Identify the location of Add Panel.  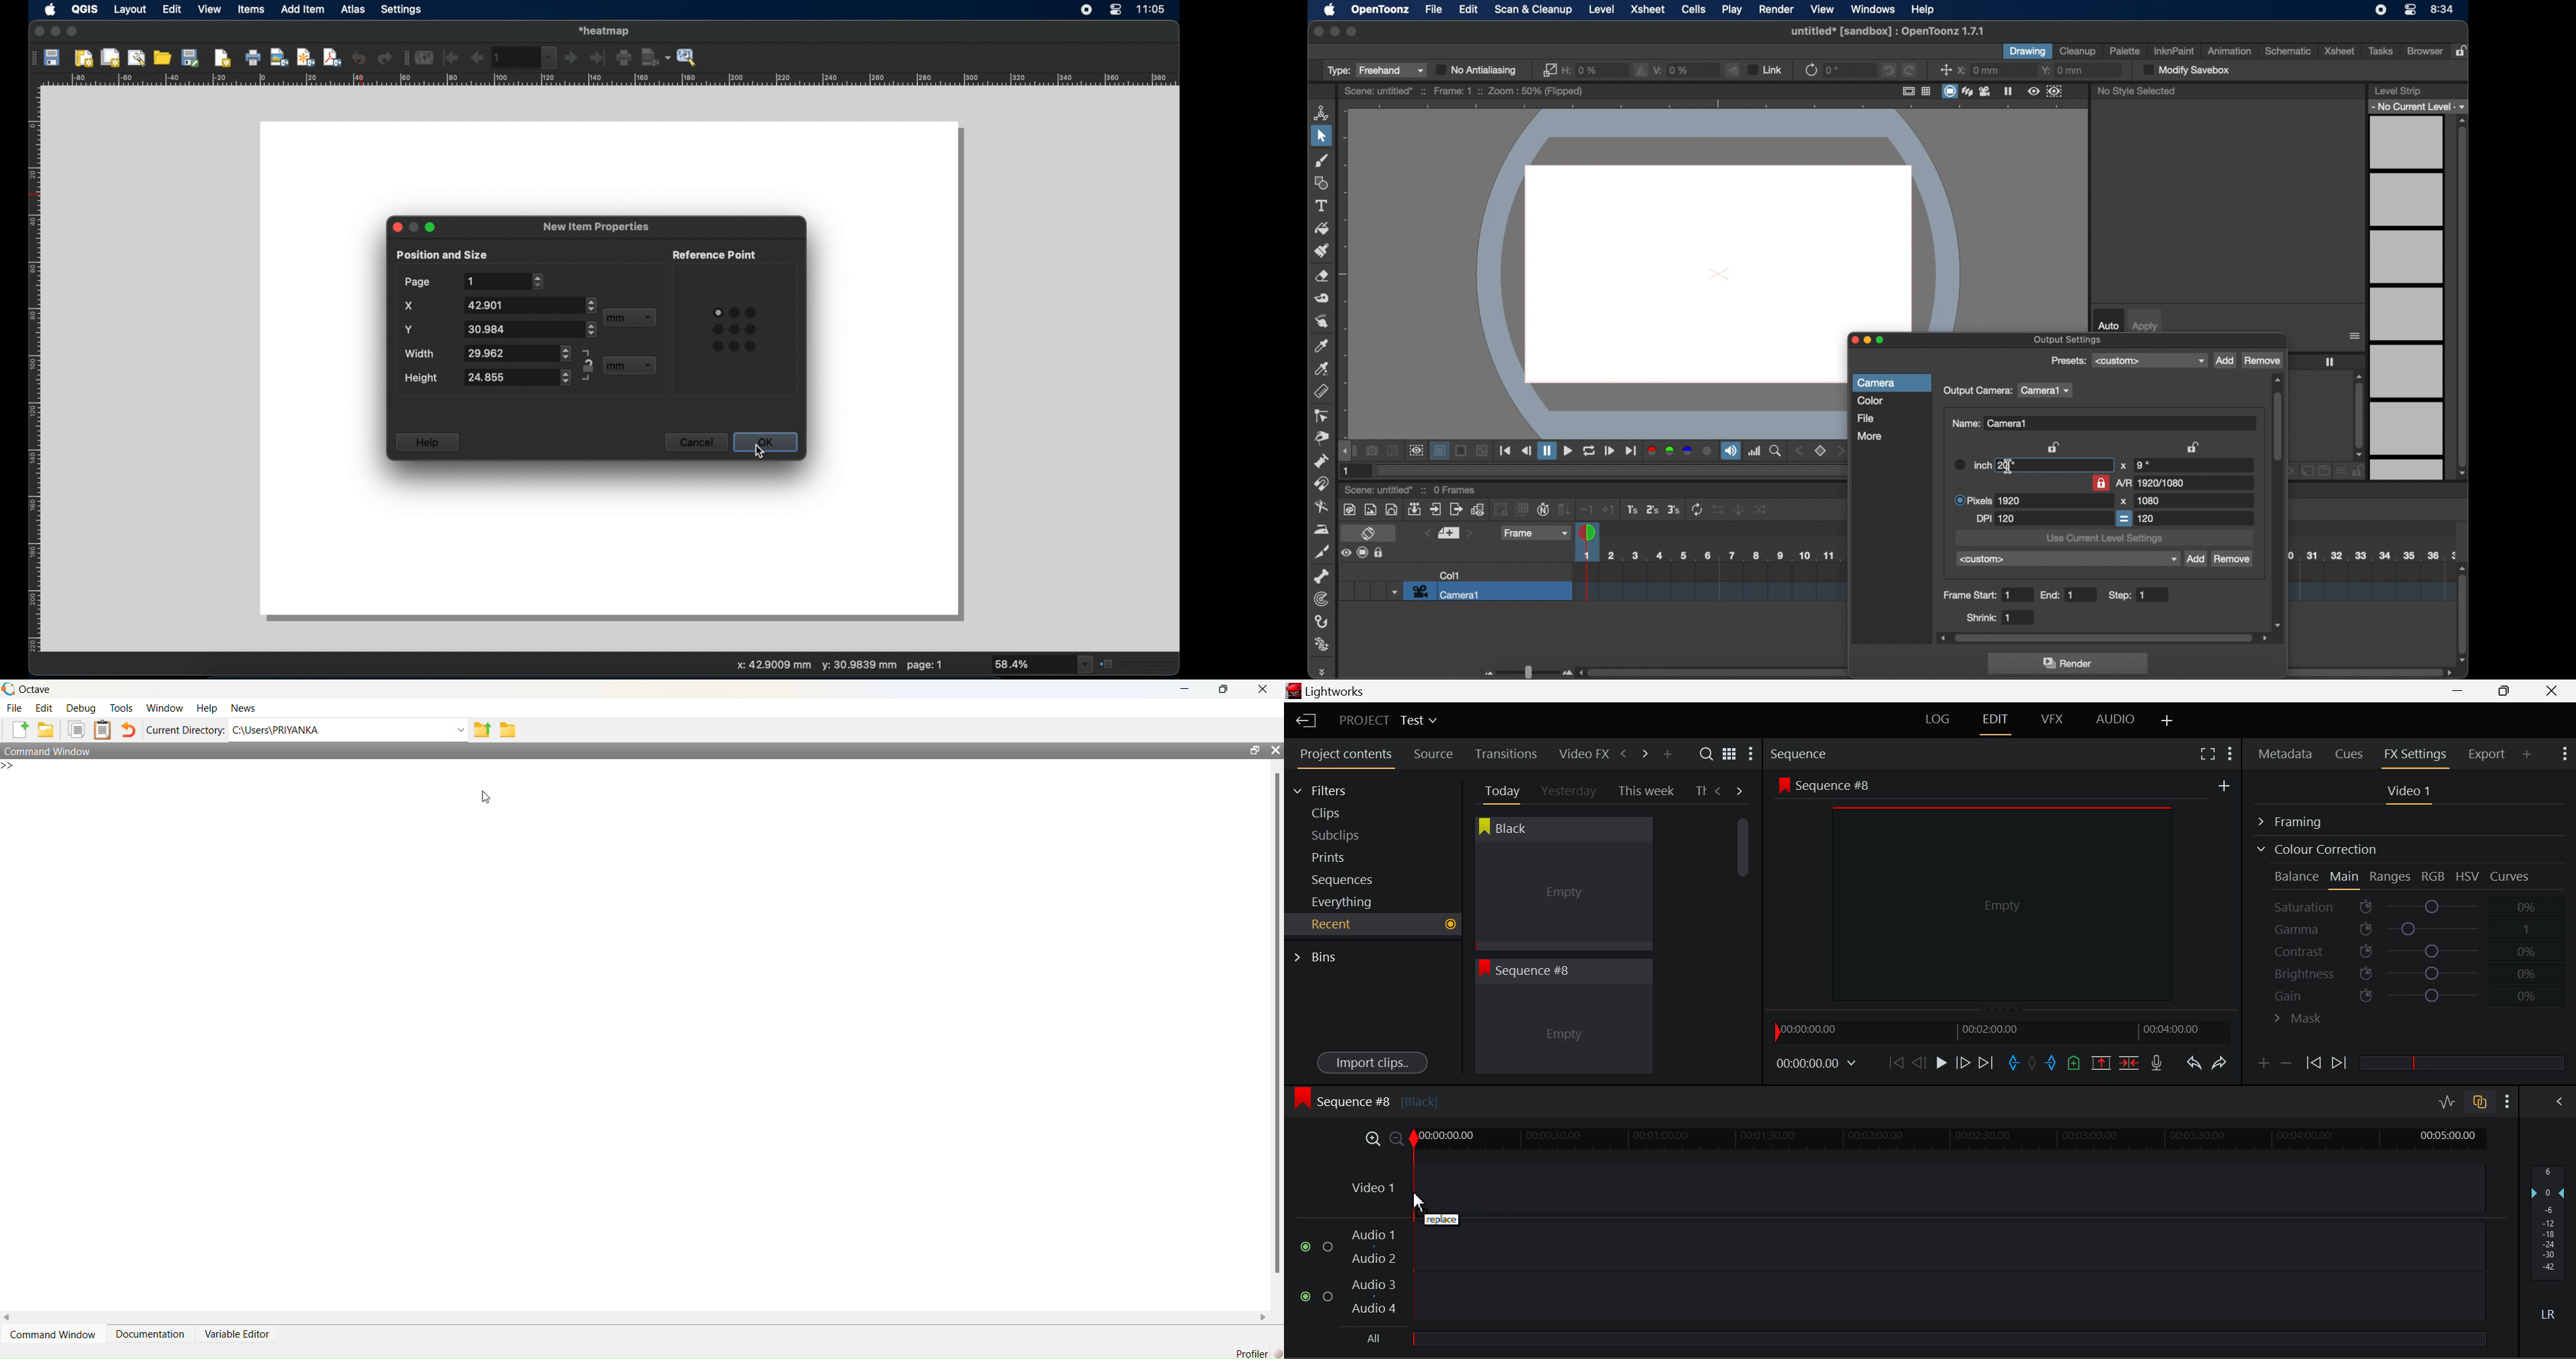
(1667, 755).